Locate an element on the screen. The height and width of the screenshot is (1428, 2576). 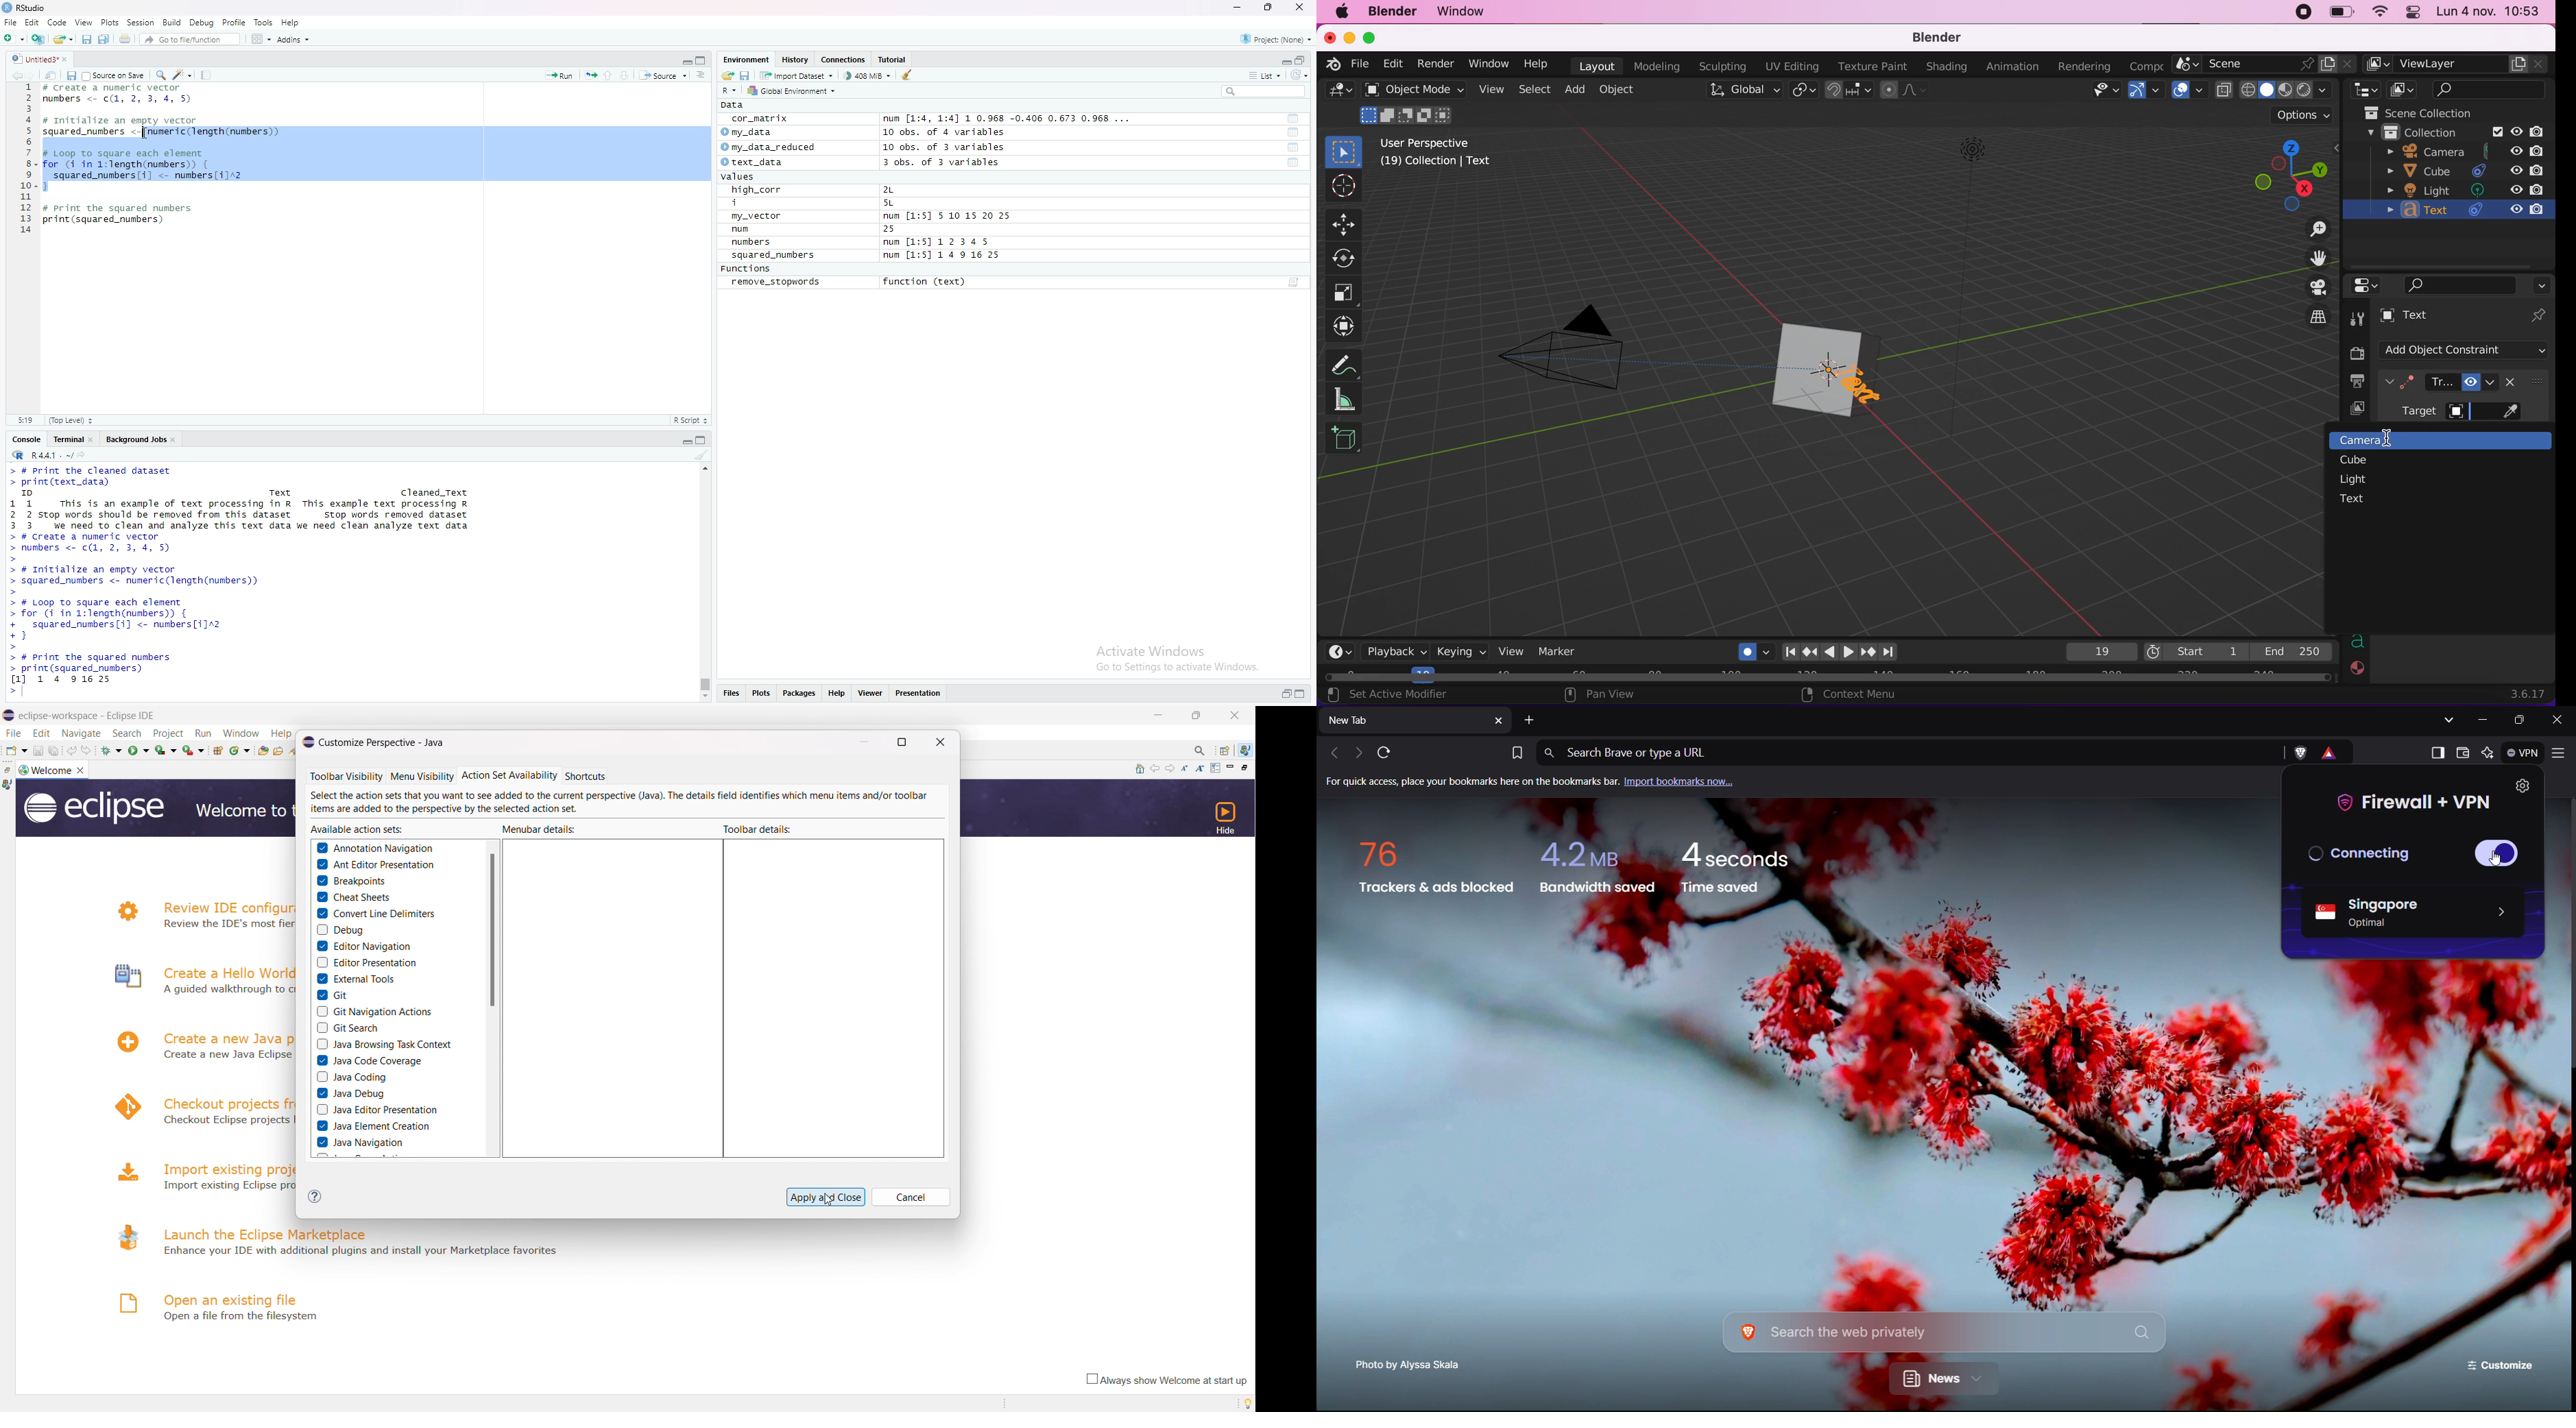
unititled3* is located at coordinates (32, 58).